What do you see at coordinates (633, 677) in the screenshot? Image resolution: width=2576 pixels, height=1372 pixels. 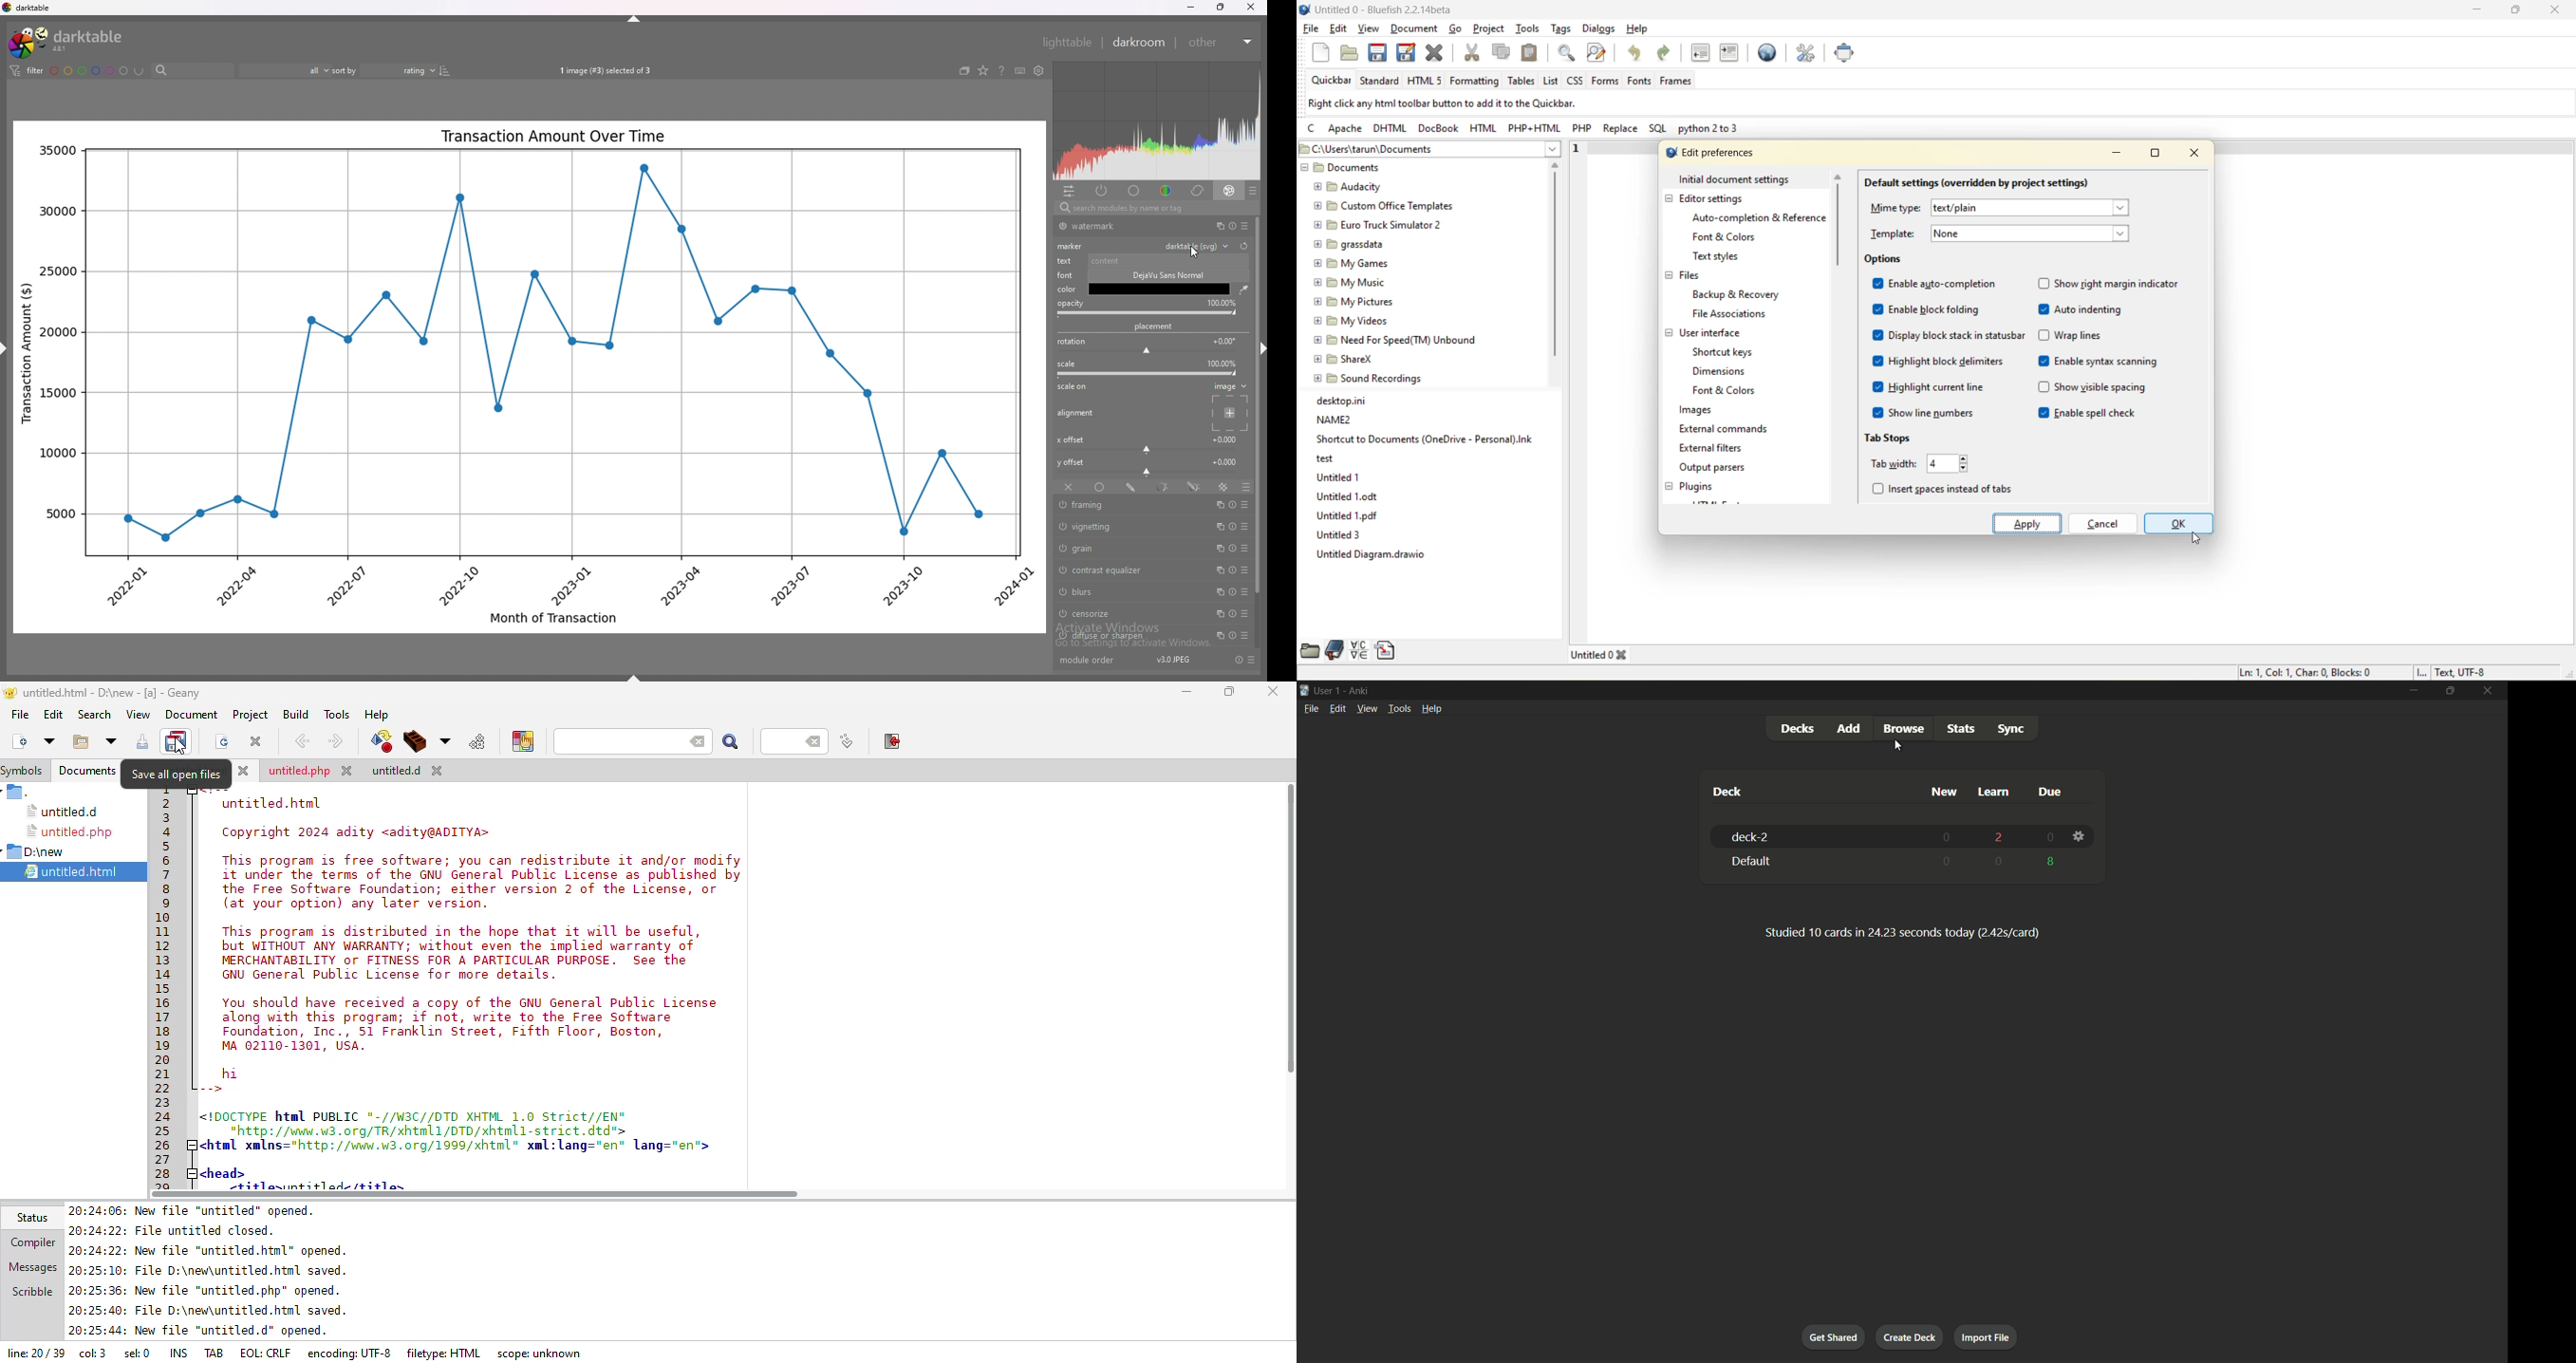 I see `hide` at bounding box center [633, 677].